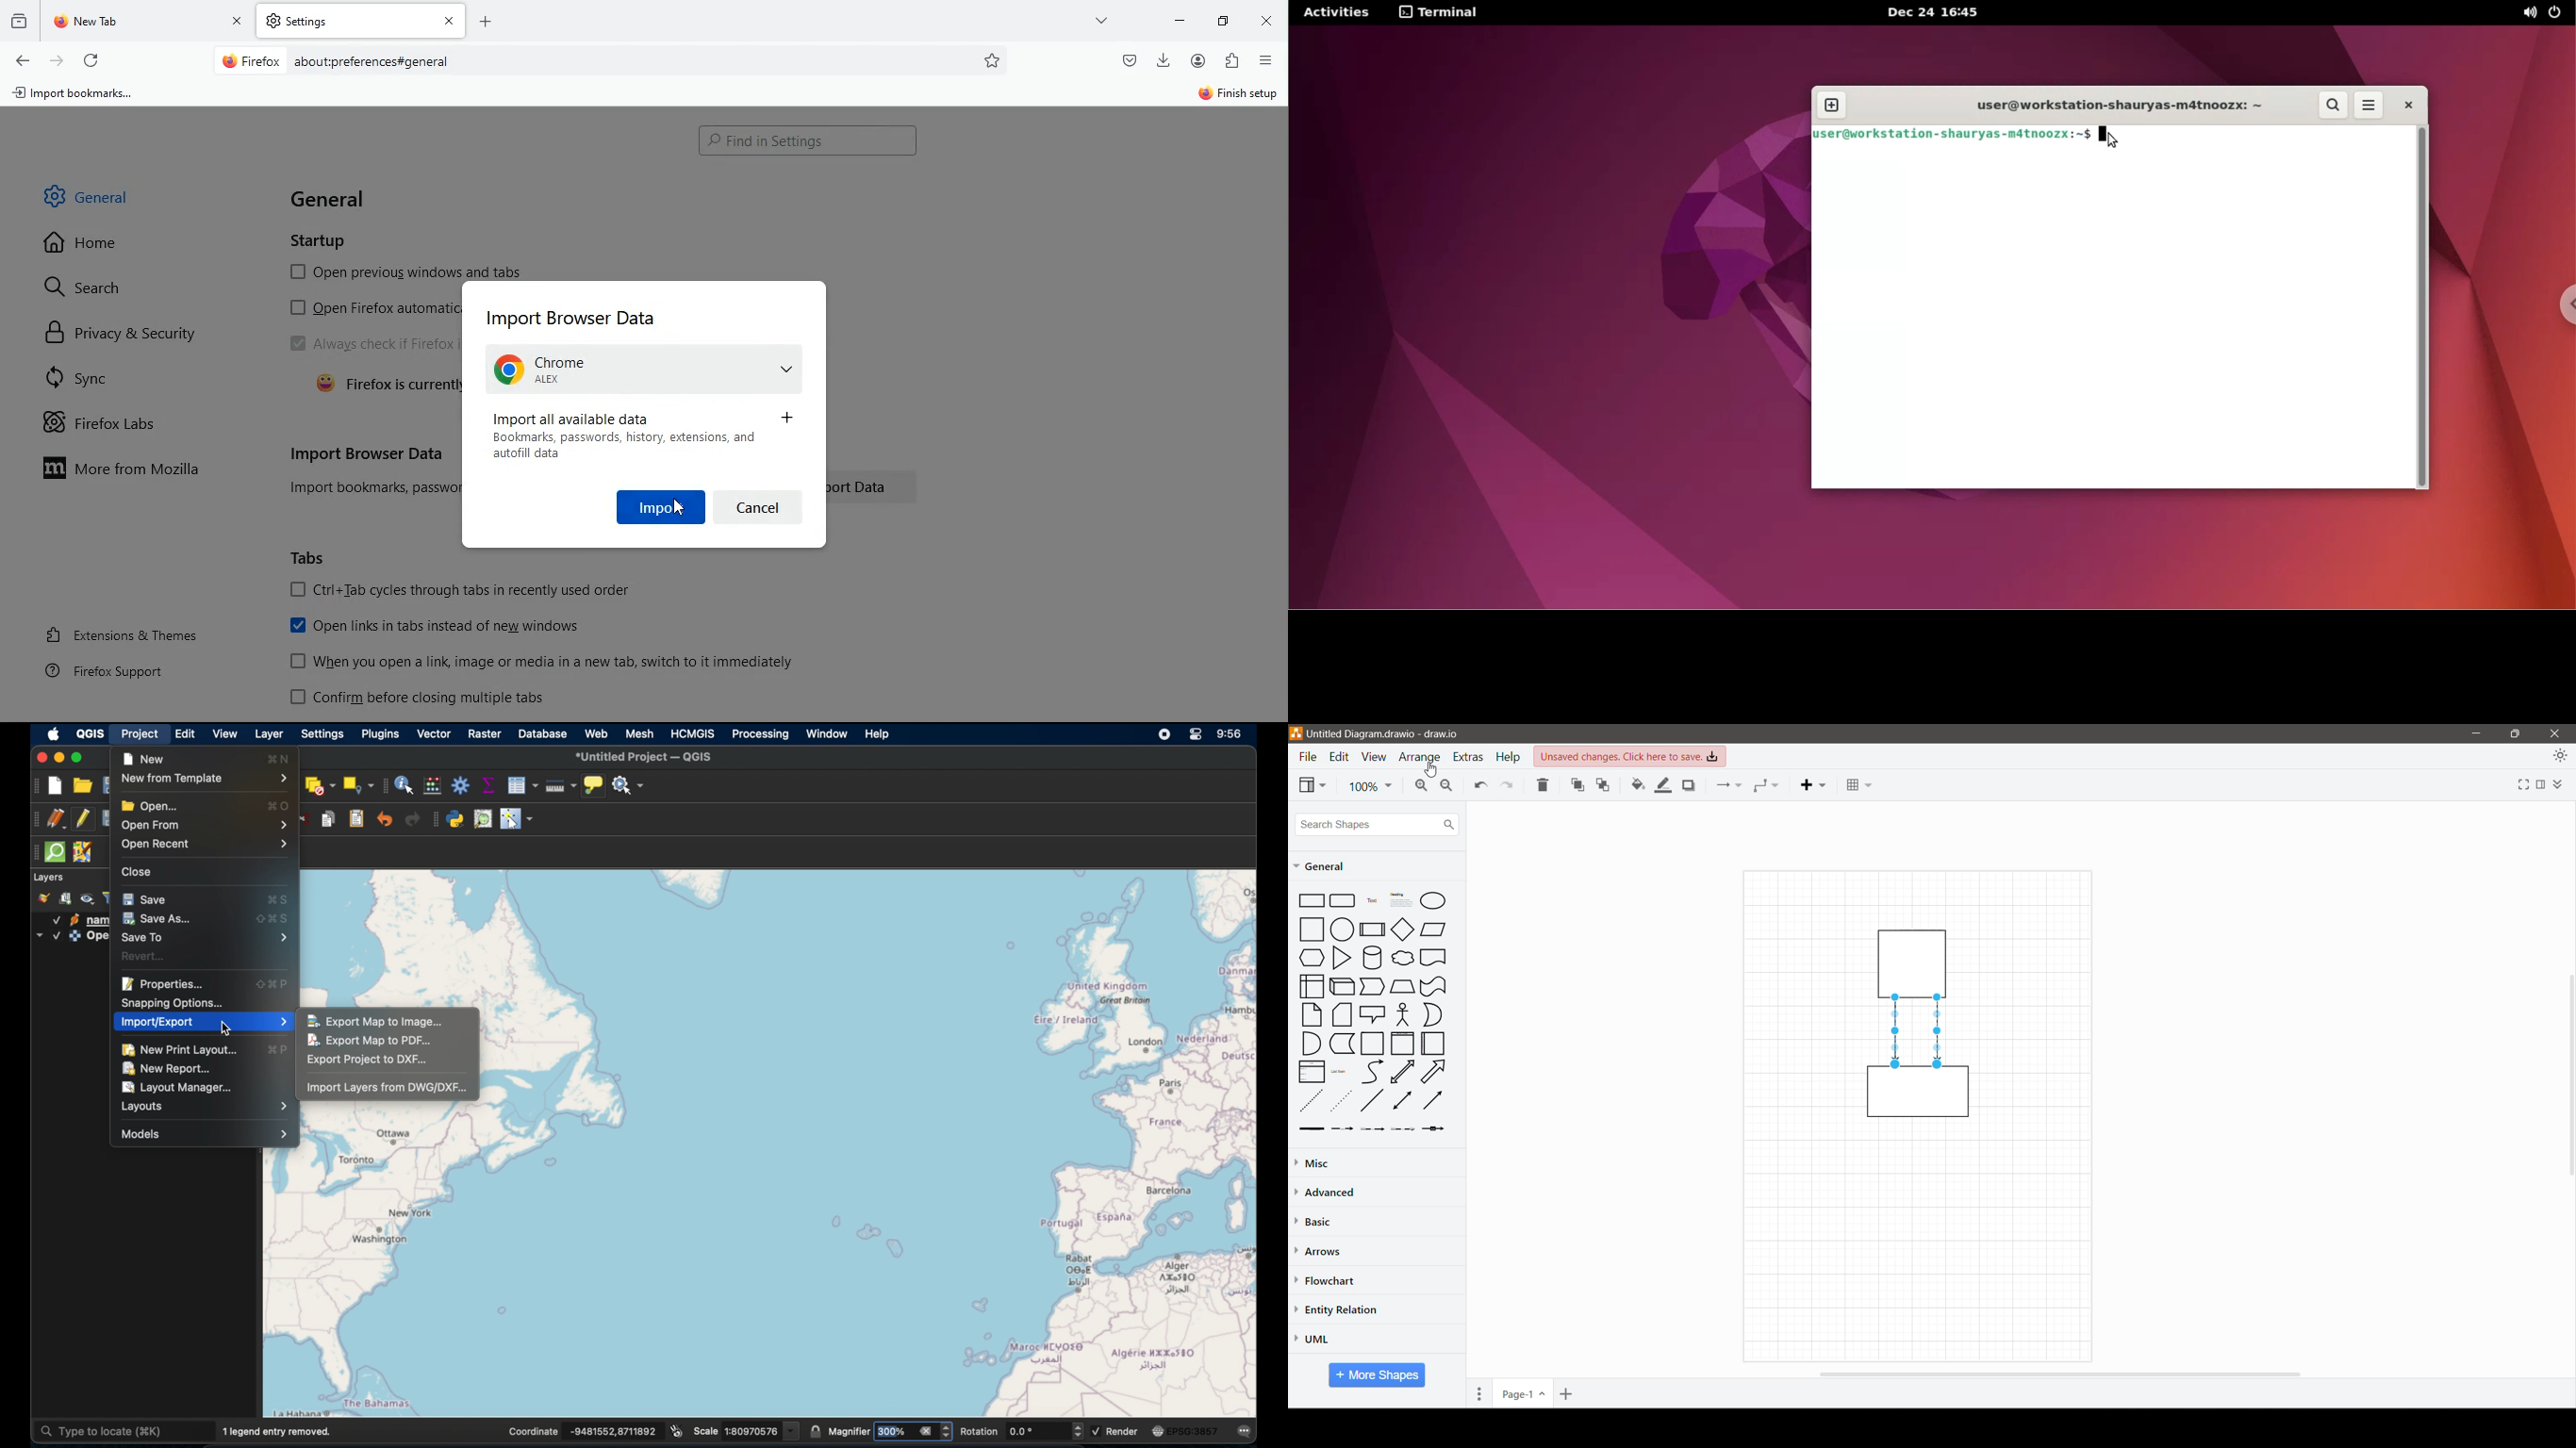 The width and height of the screenshot is (2576, 1456). I want to click on processing, so click(761, 735).